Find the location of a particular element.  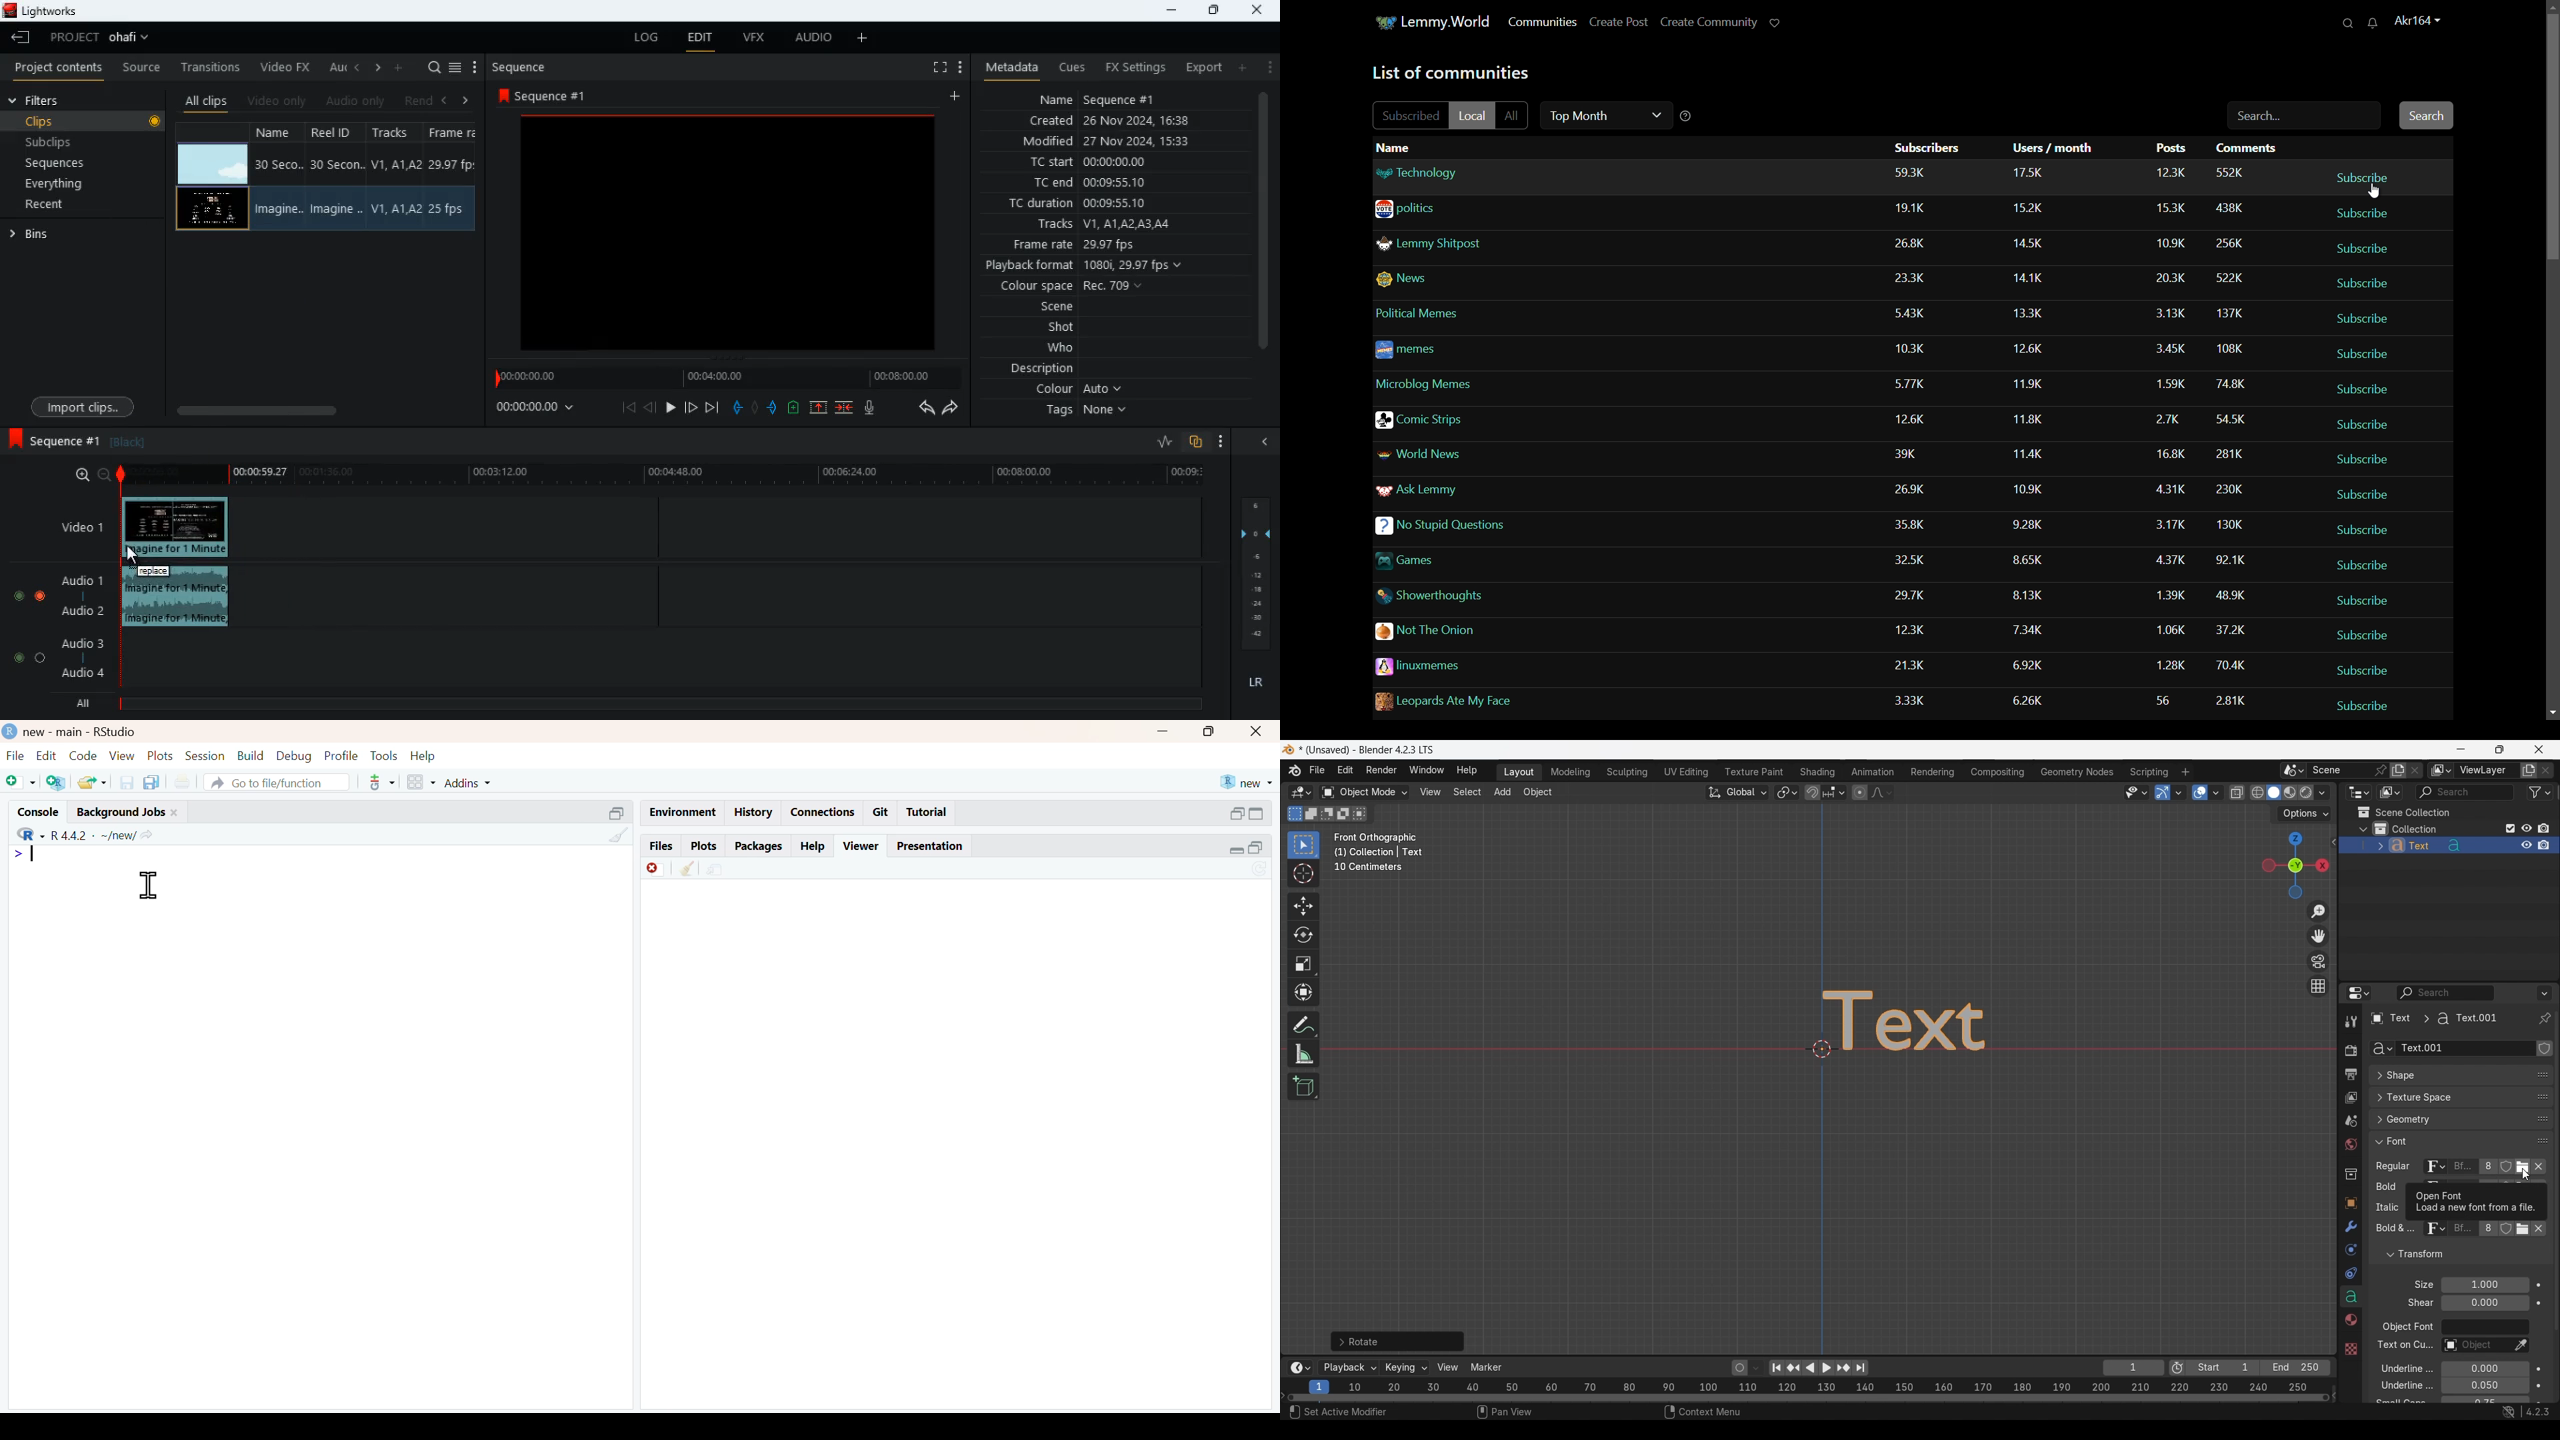

support lemmy is located at coordinates (1774, 22).